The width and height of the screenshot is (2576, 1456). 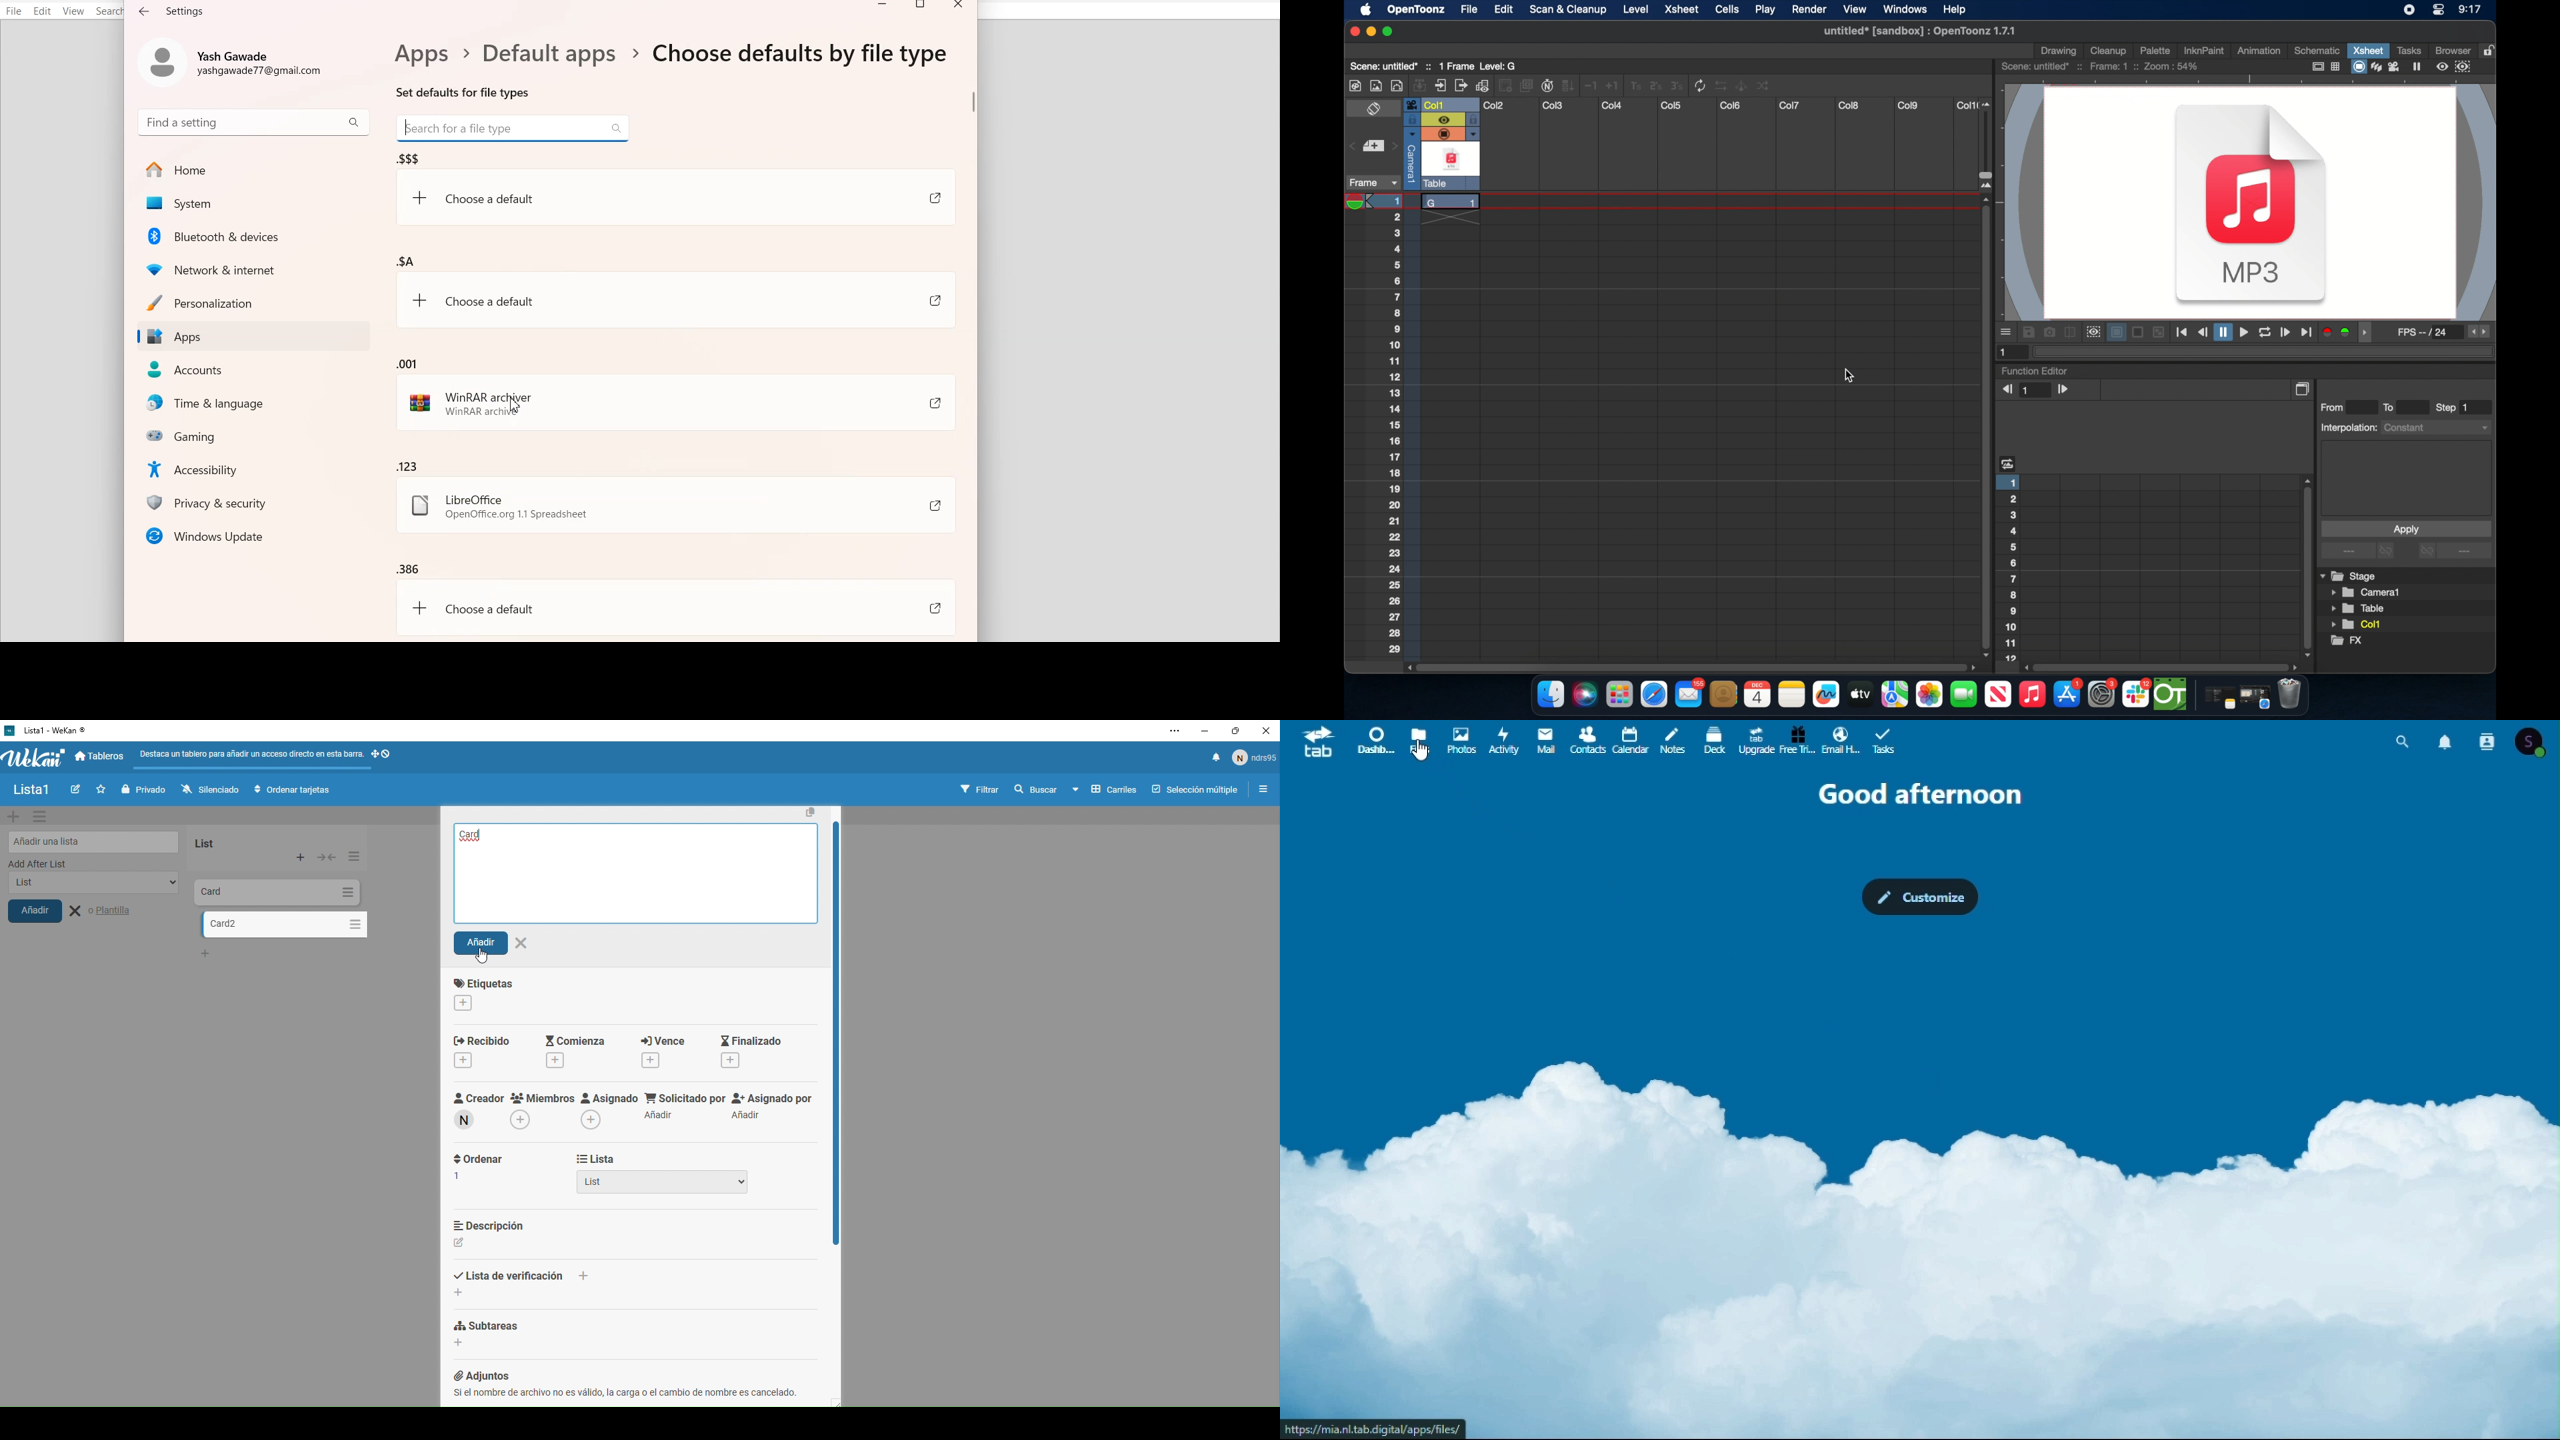 I want to click on safari, so click(x=1655, y=695).